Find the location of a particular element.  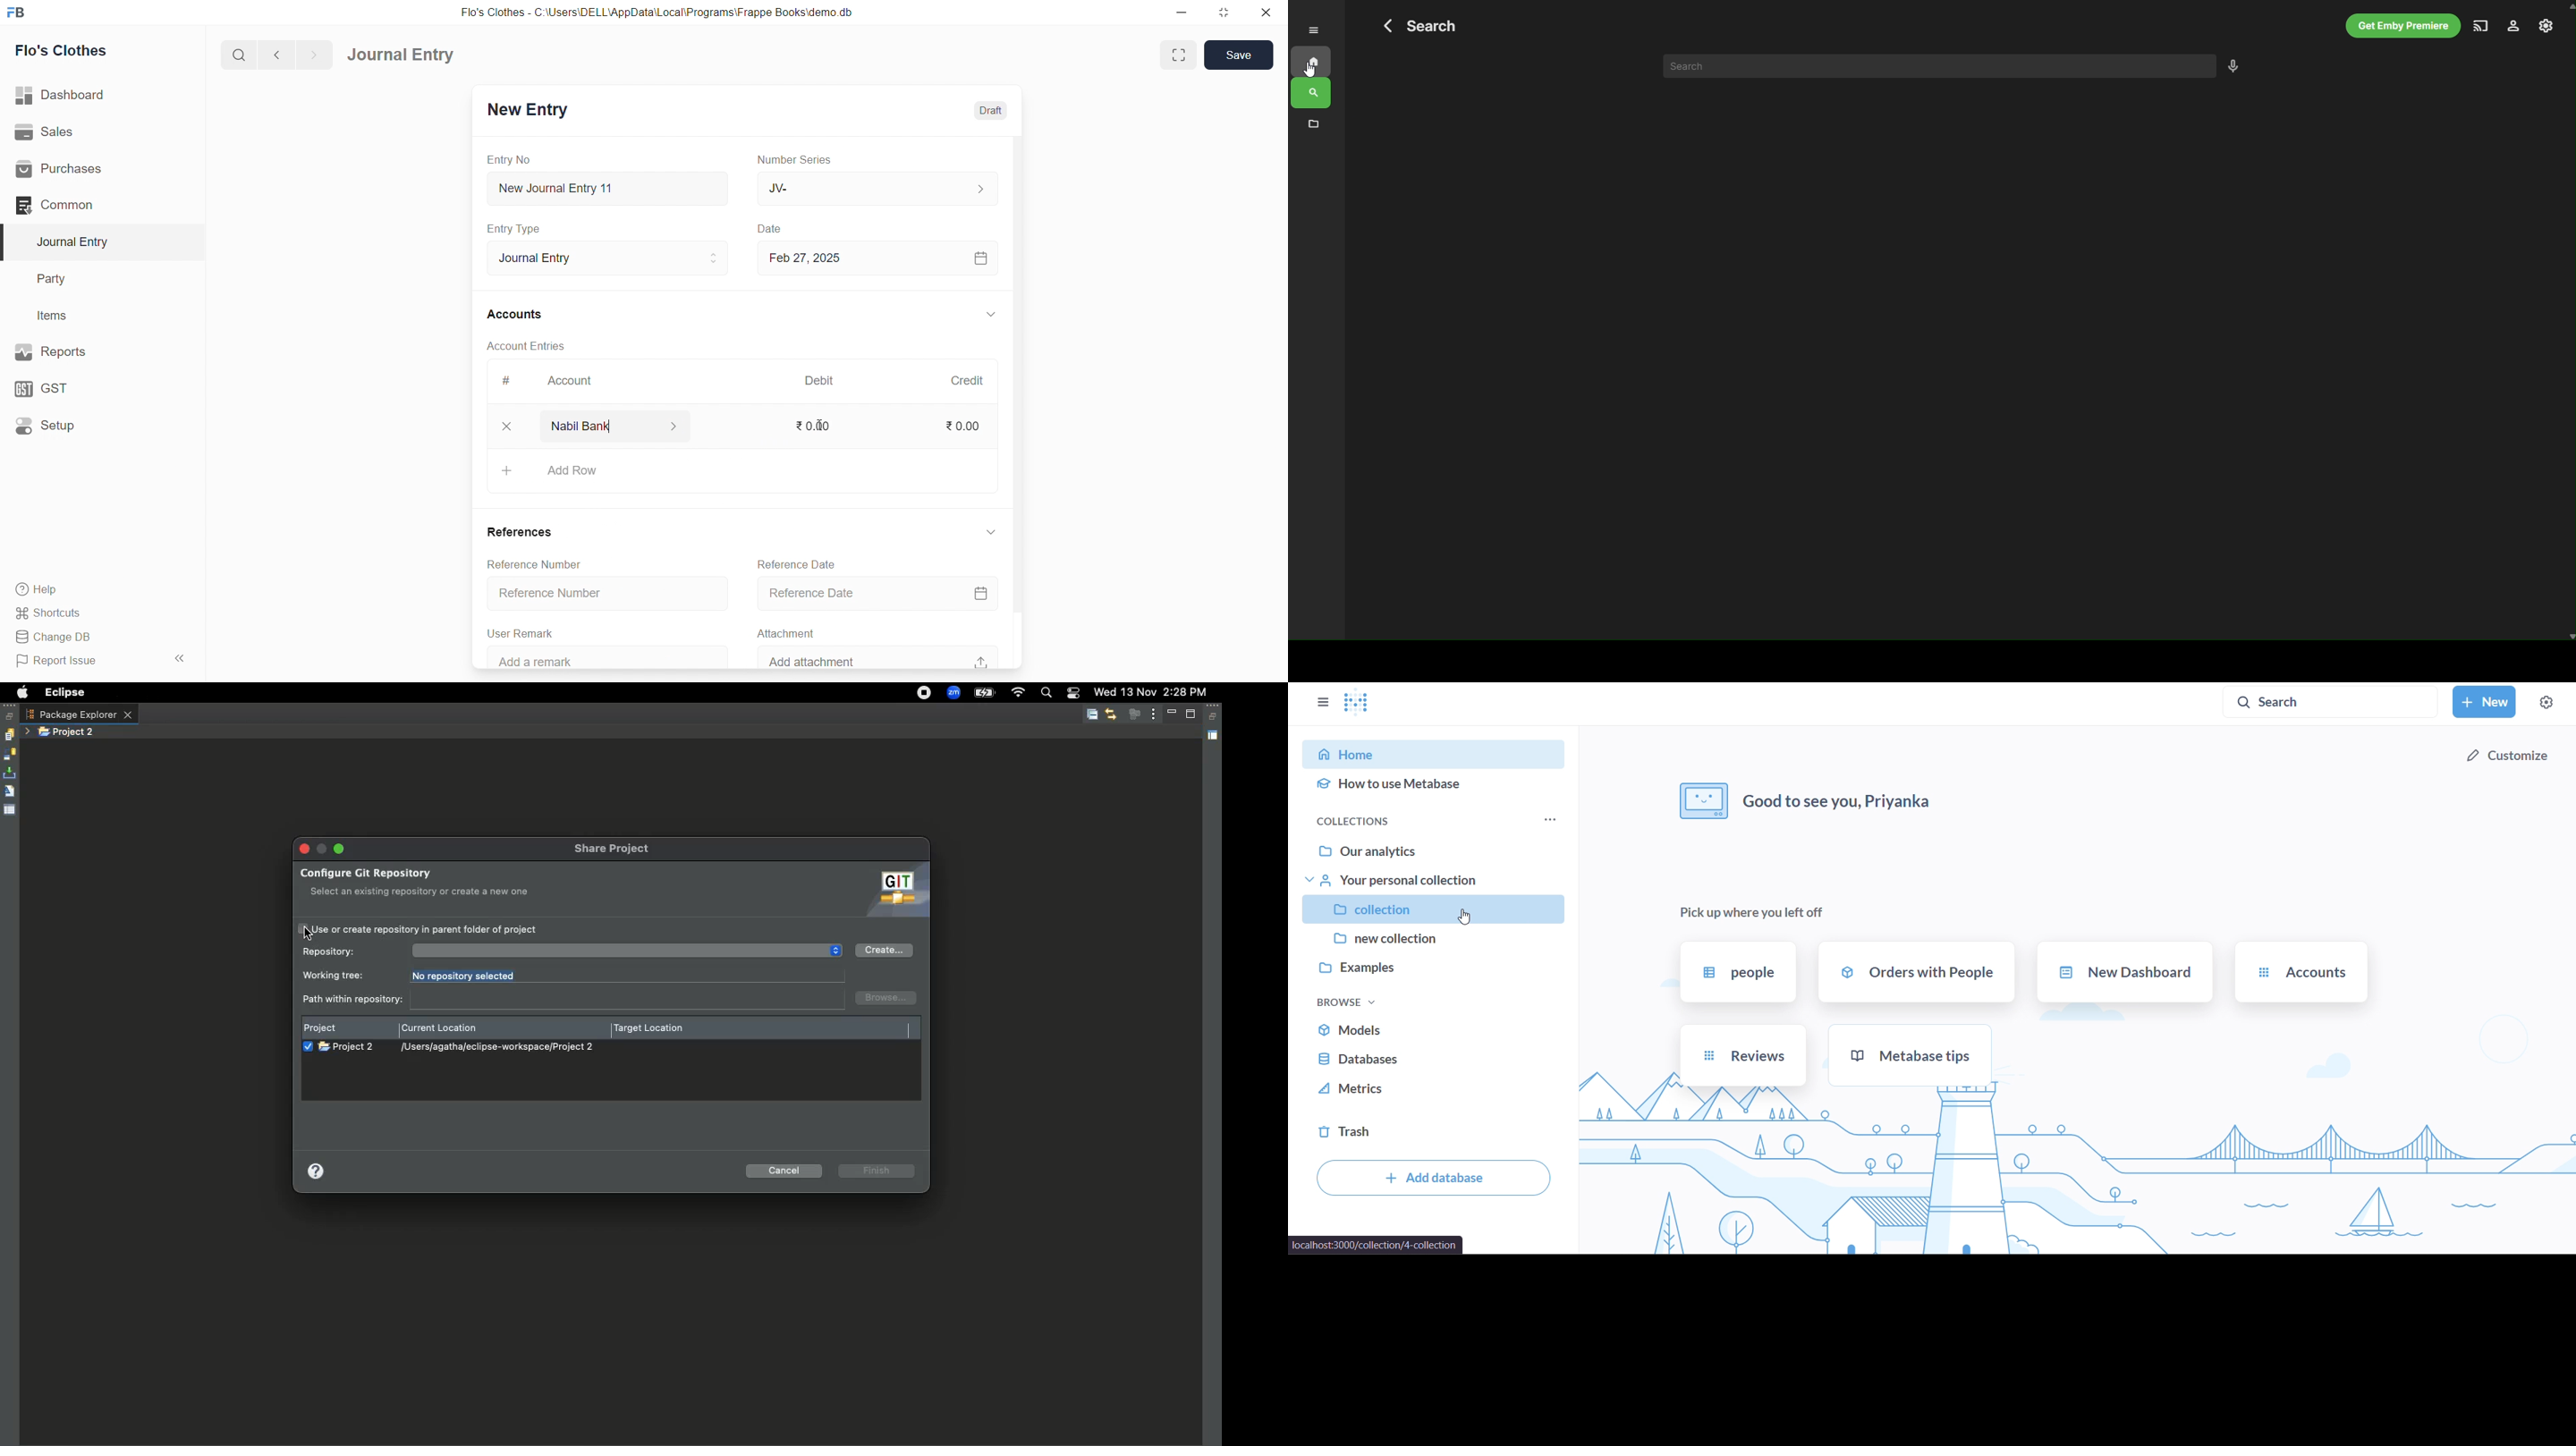

Add attachment is located at coordinates (881, 657).